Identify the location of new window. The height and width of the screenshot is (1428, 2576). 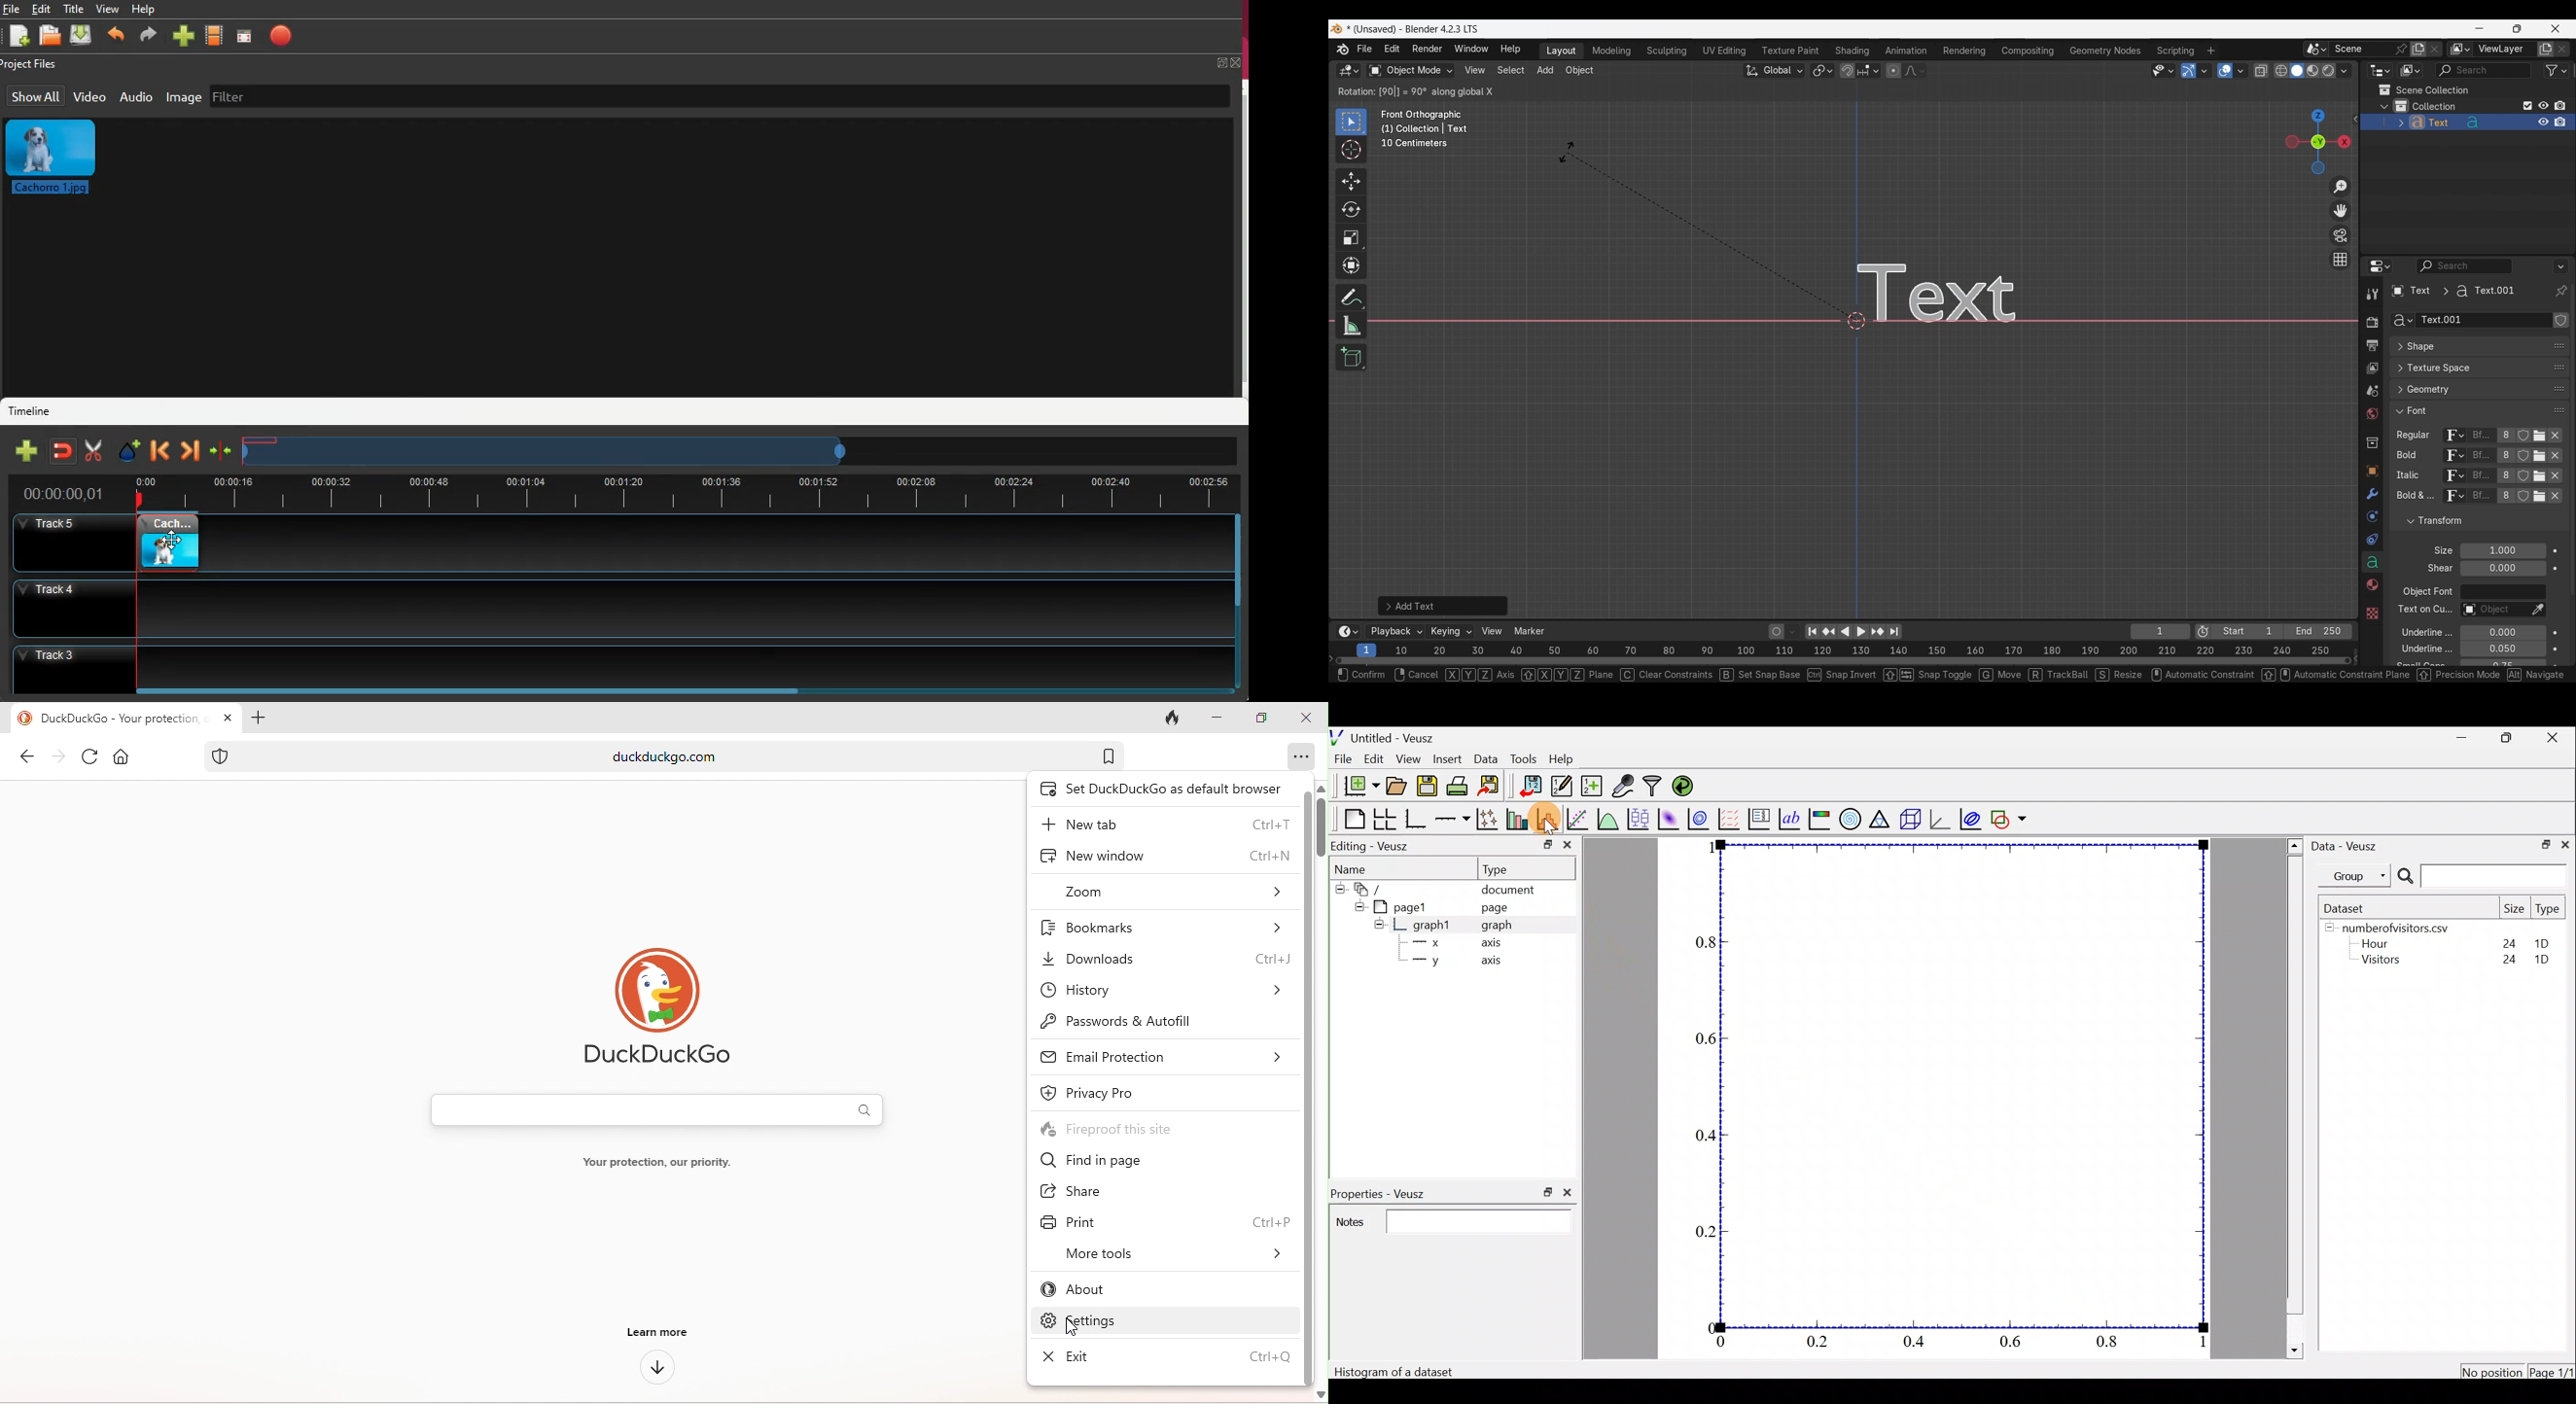
(1164, 854).